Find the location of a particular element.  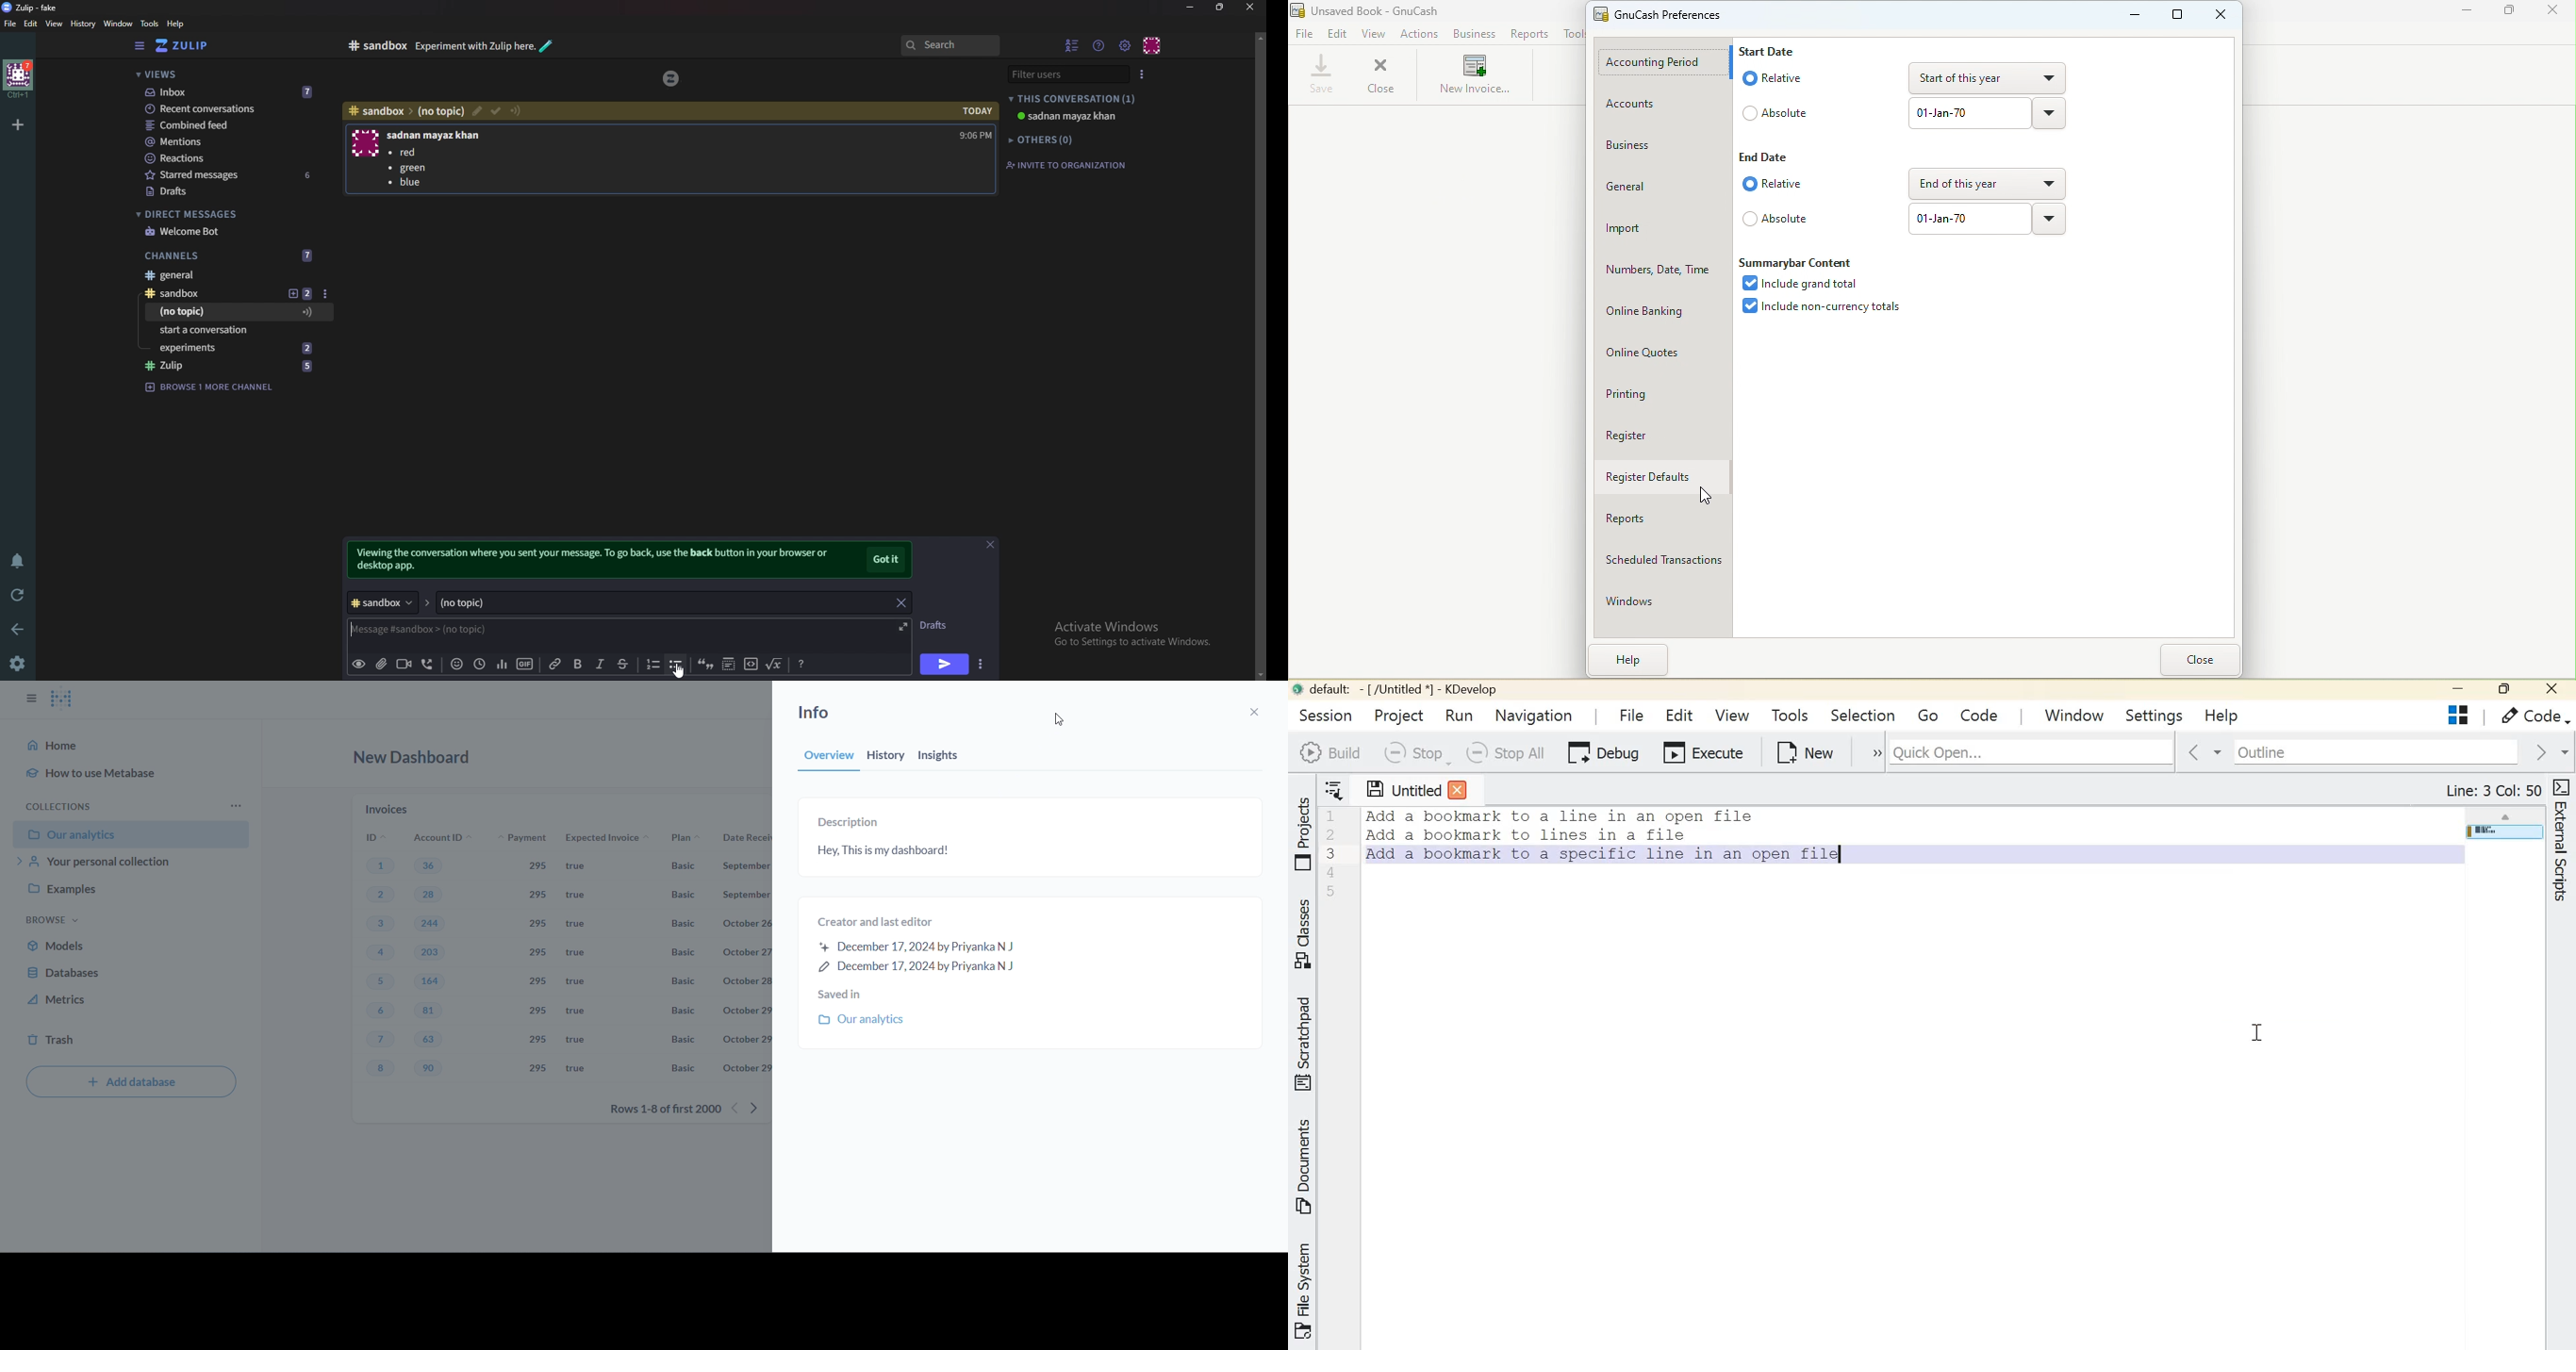

topic is located at coordinates (218, 313).